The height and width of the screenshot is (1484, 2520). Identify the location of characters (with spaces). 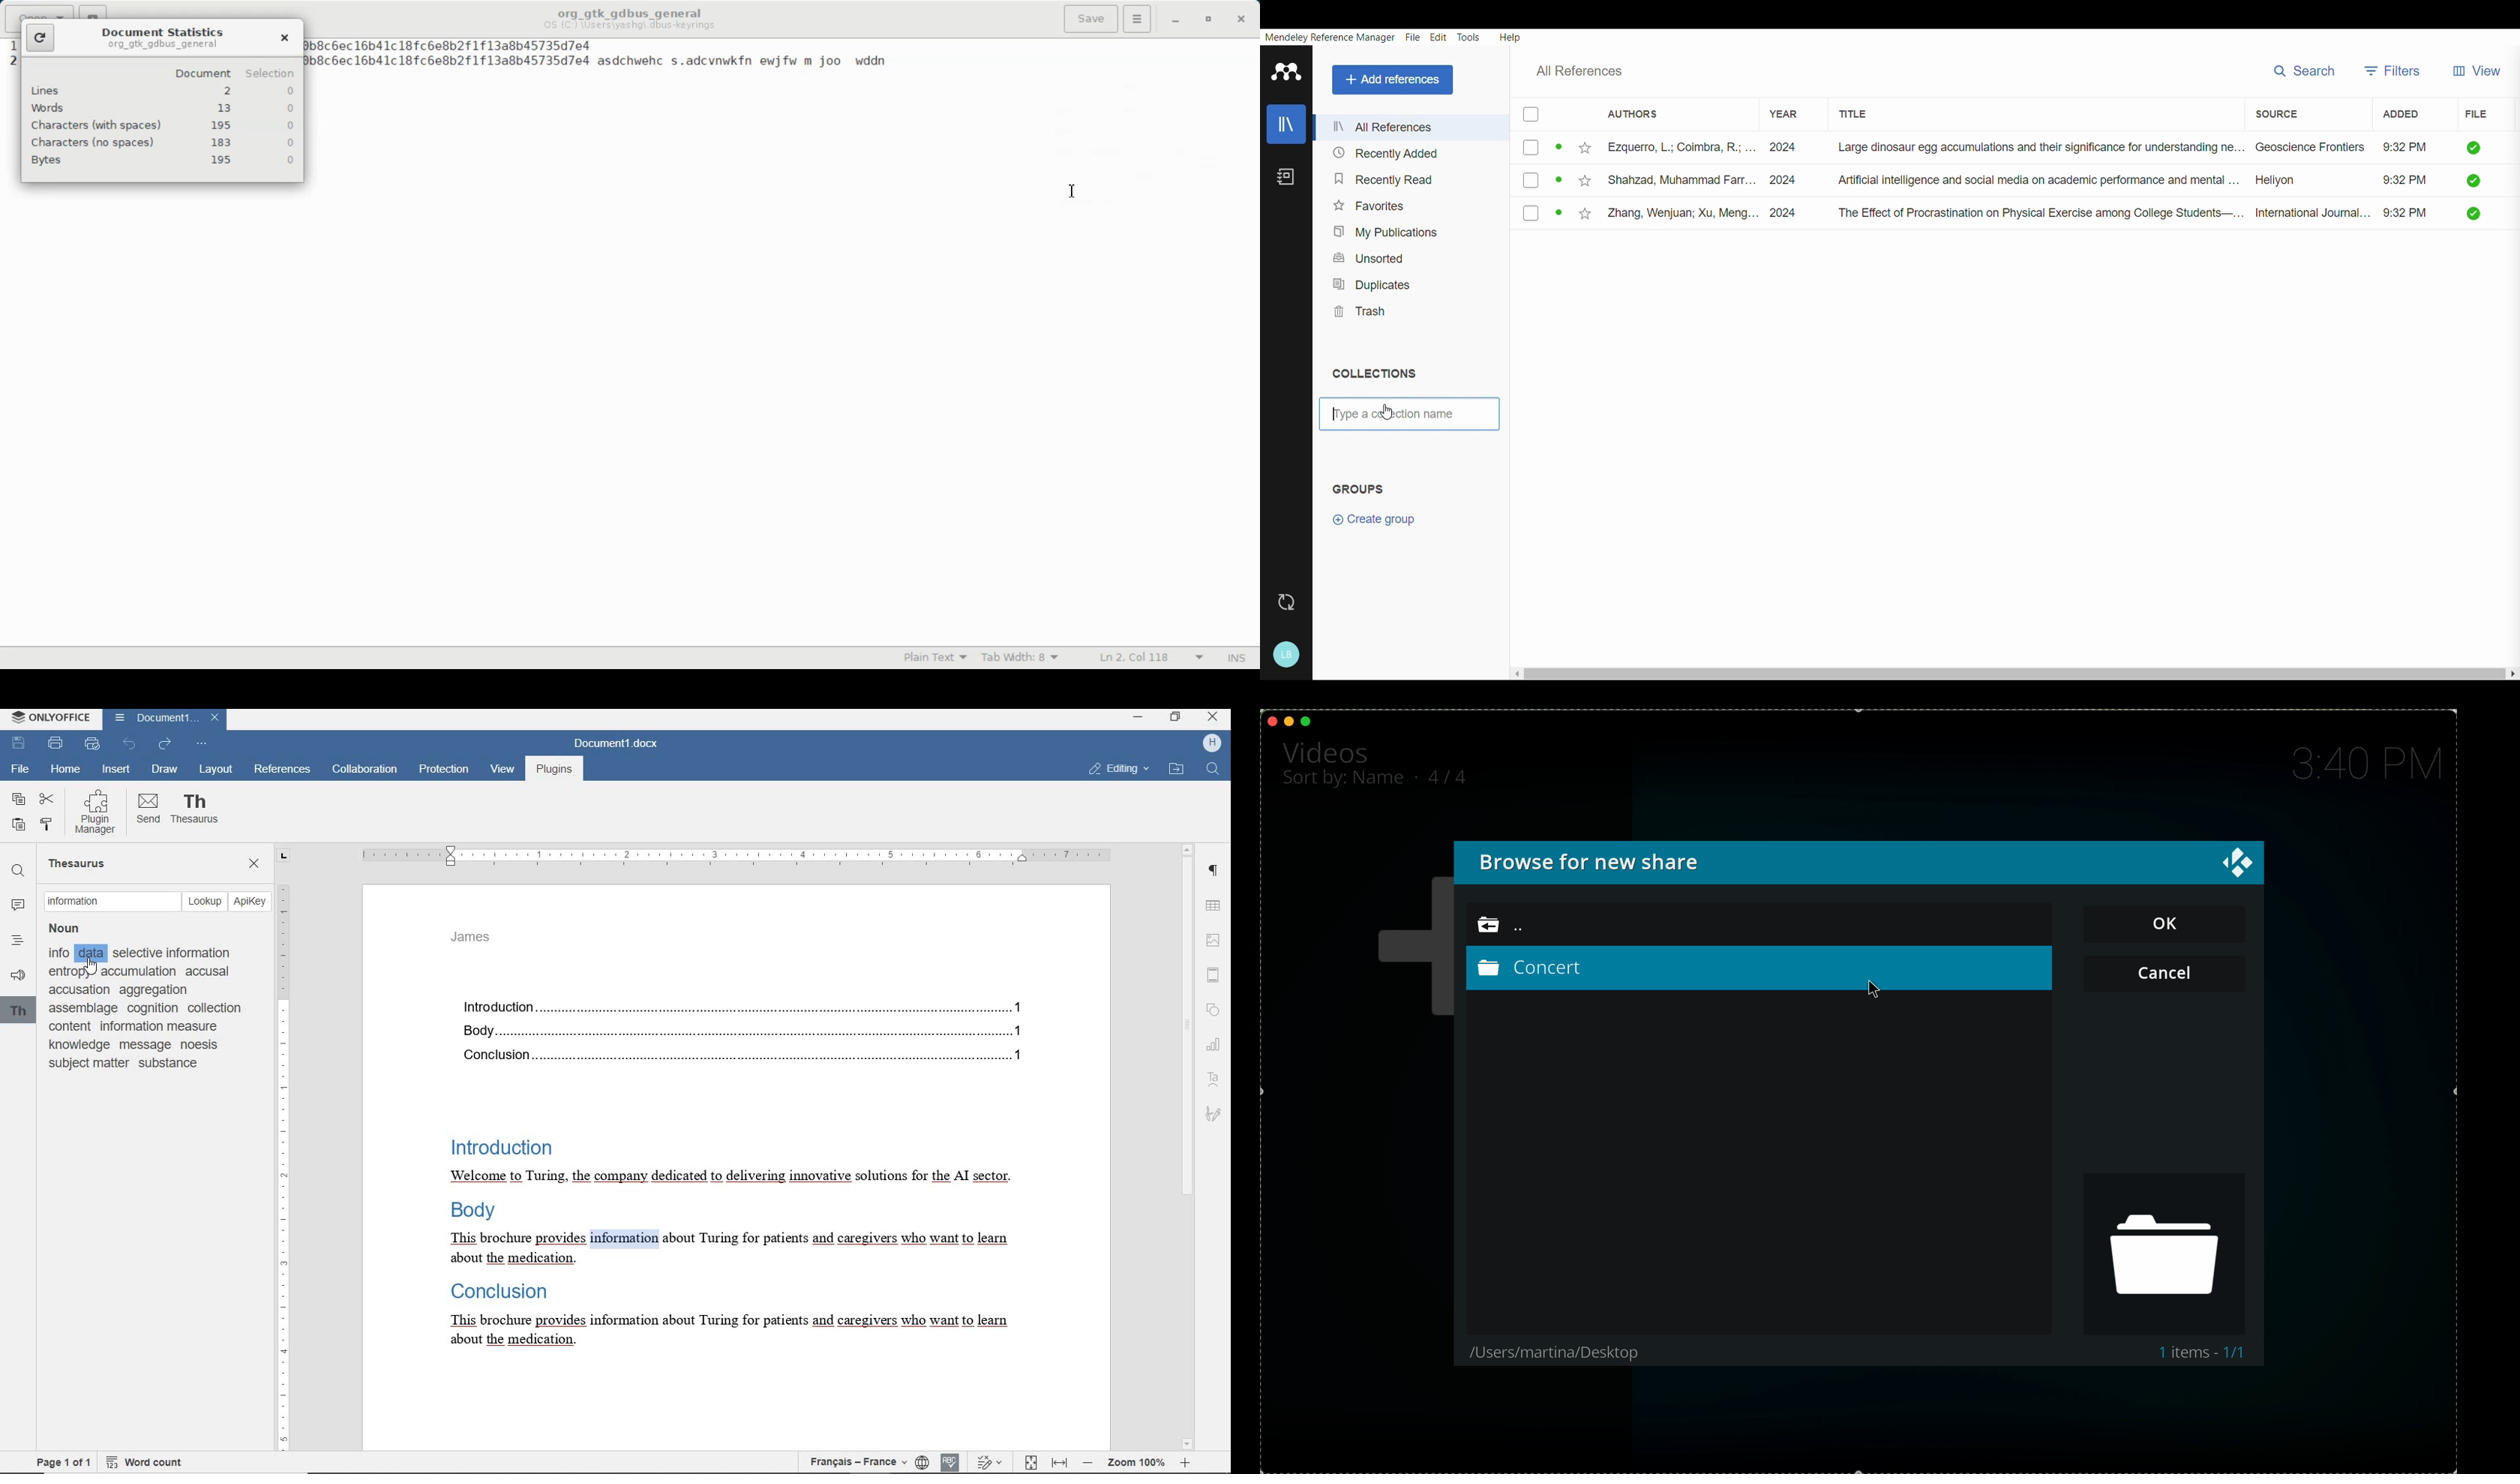
(95, 126).